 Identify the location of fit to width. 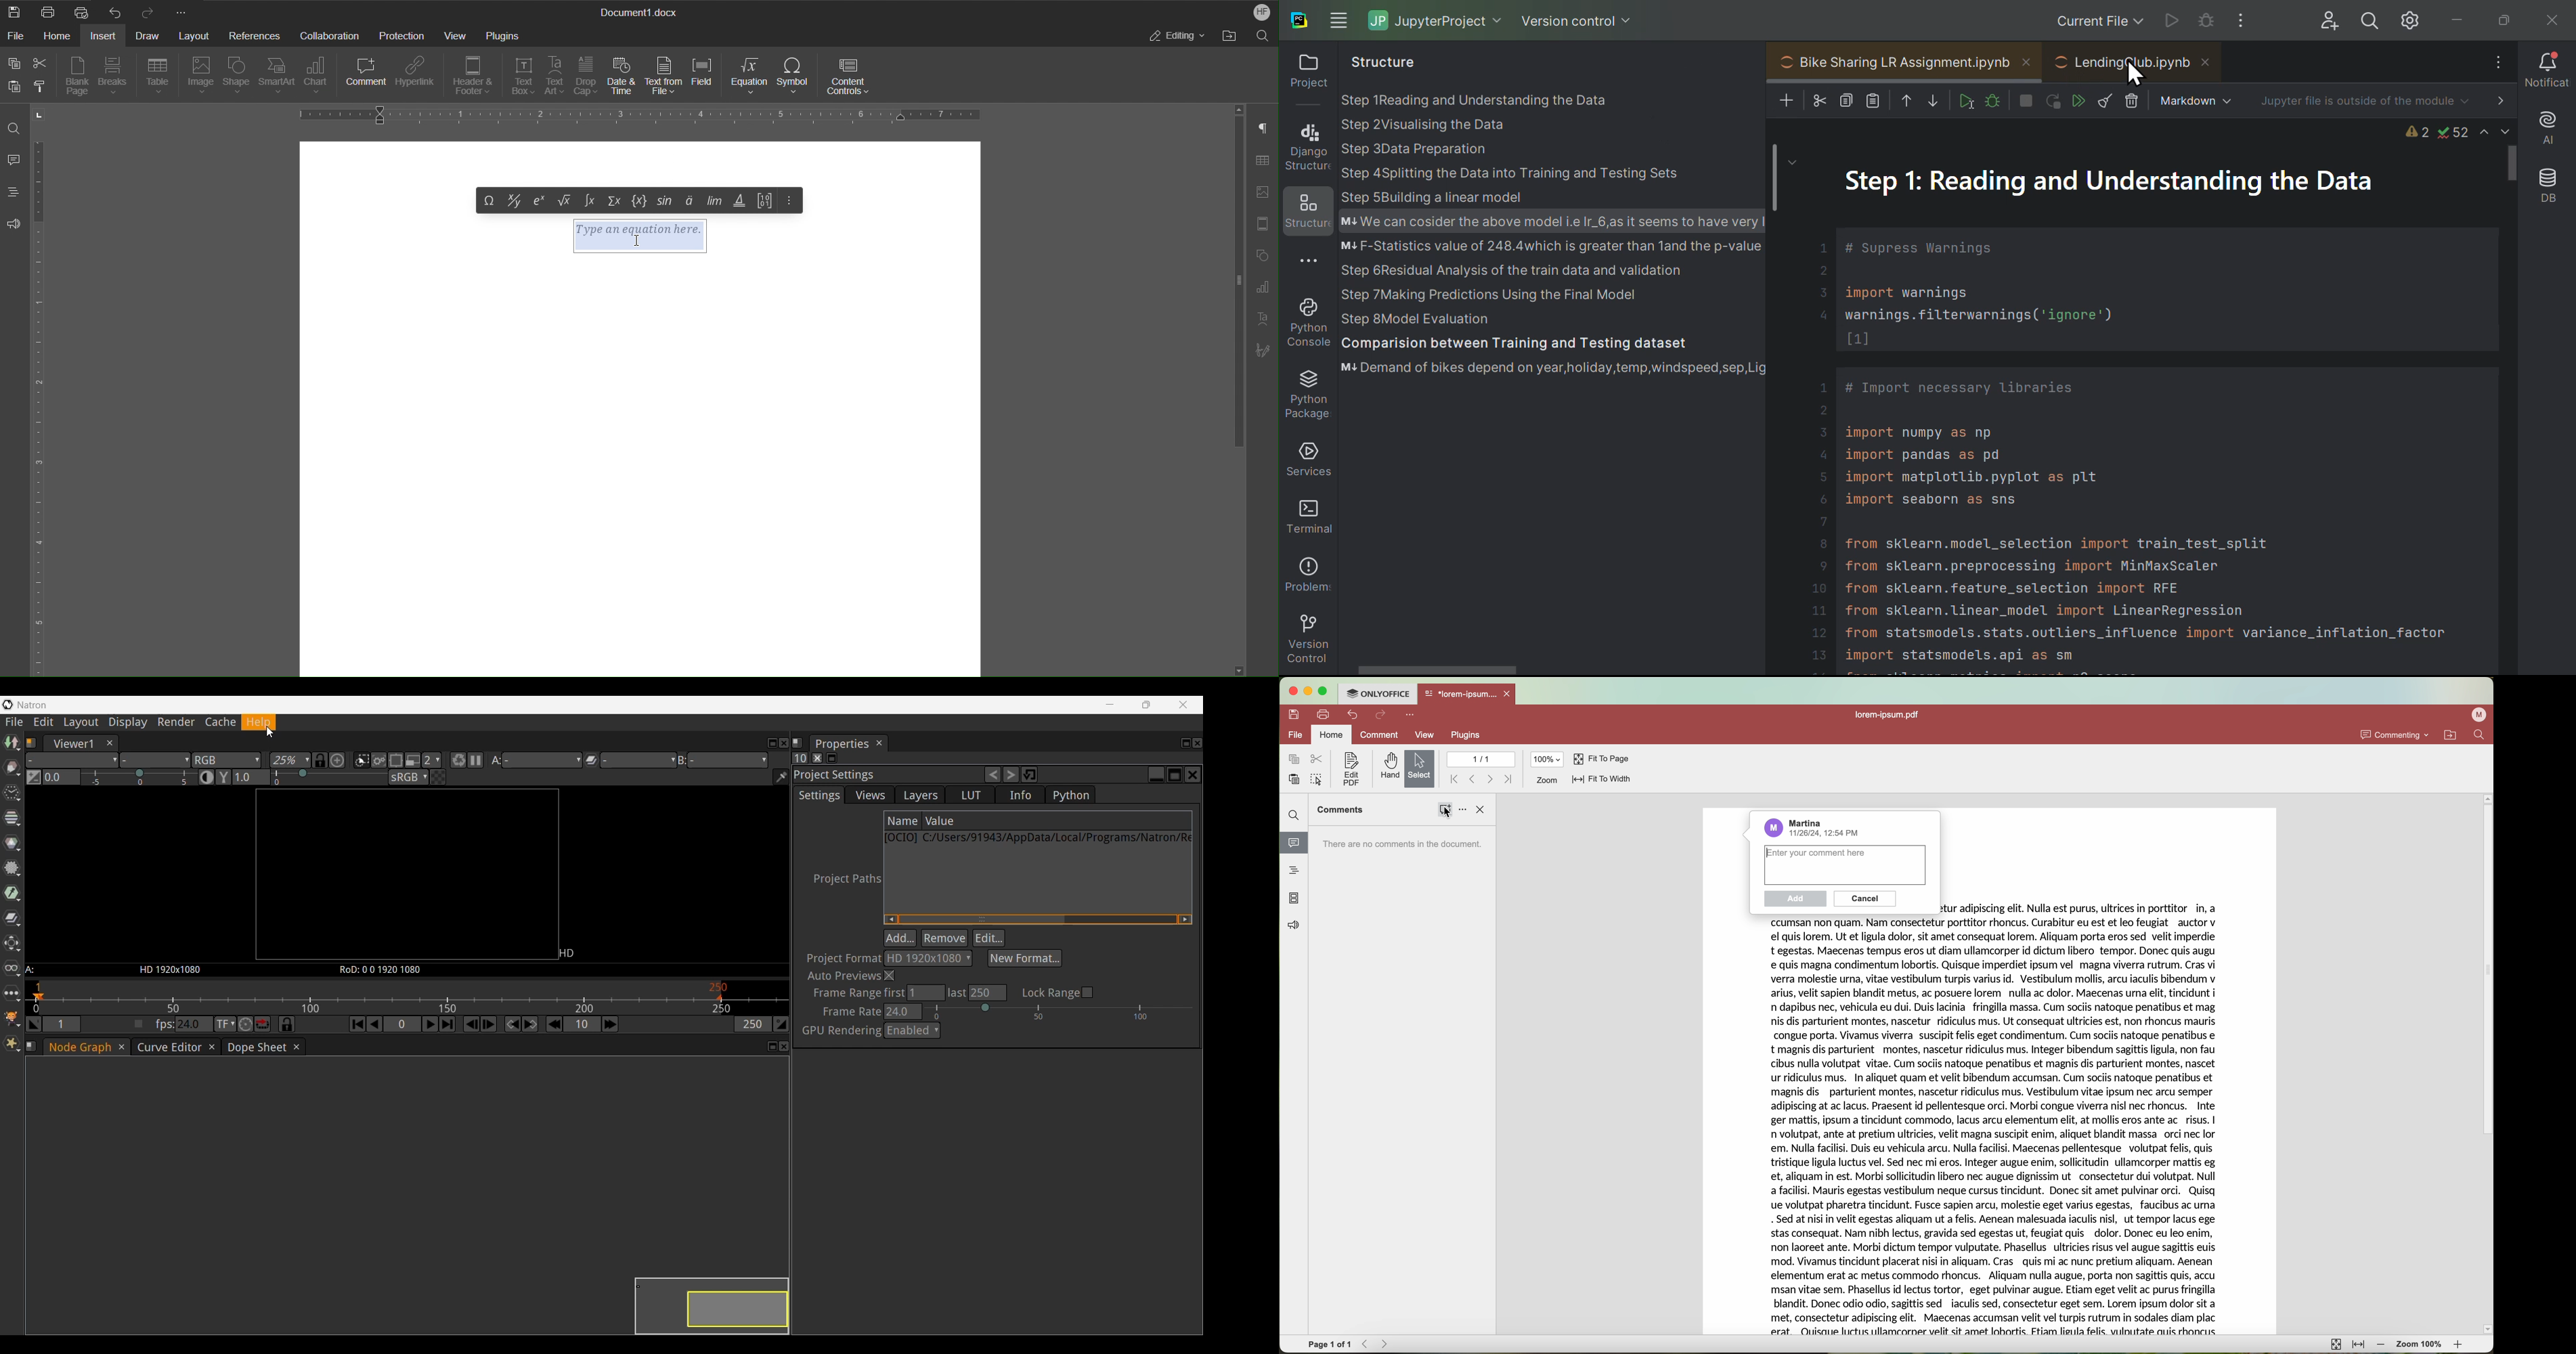
(2359, 1346).